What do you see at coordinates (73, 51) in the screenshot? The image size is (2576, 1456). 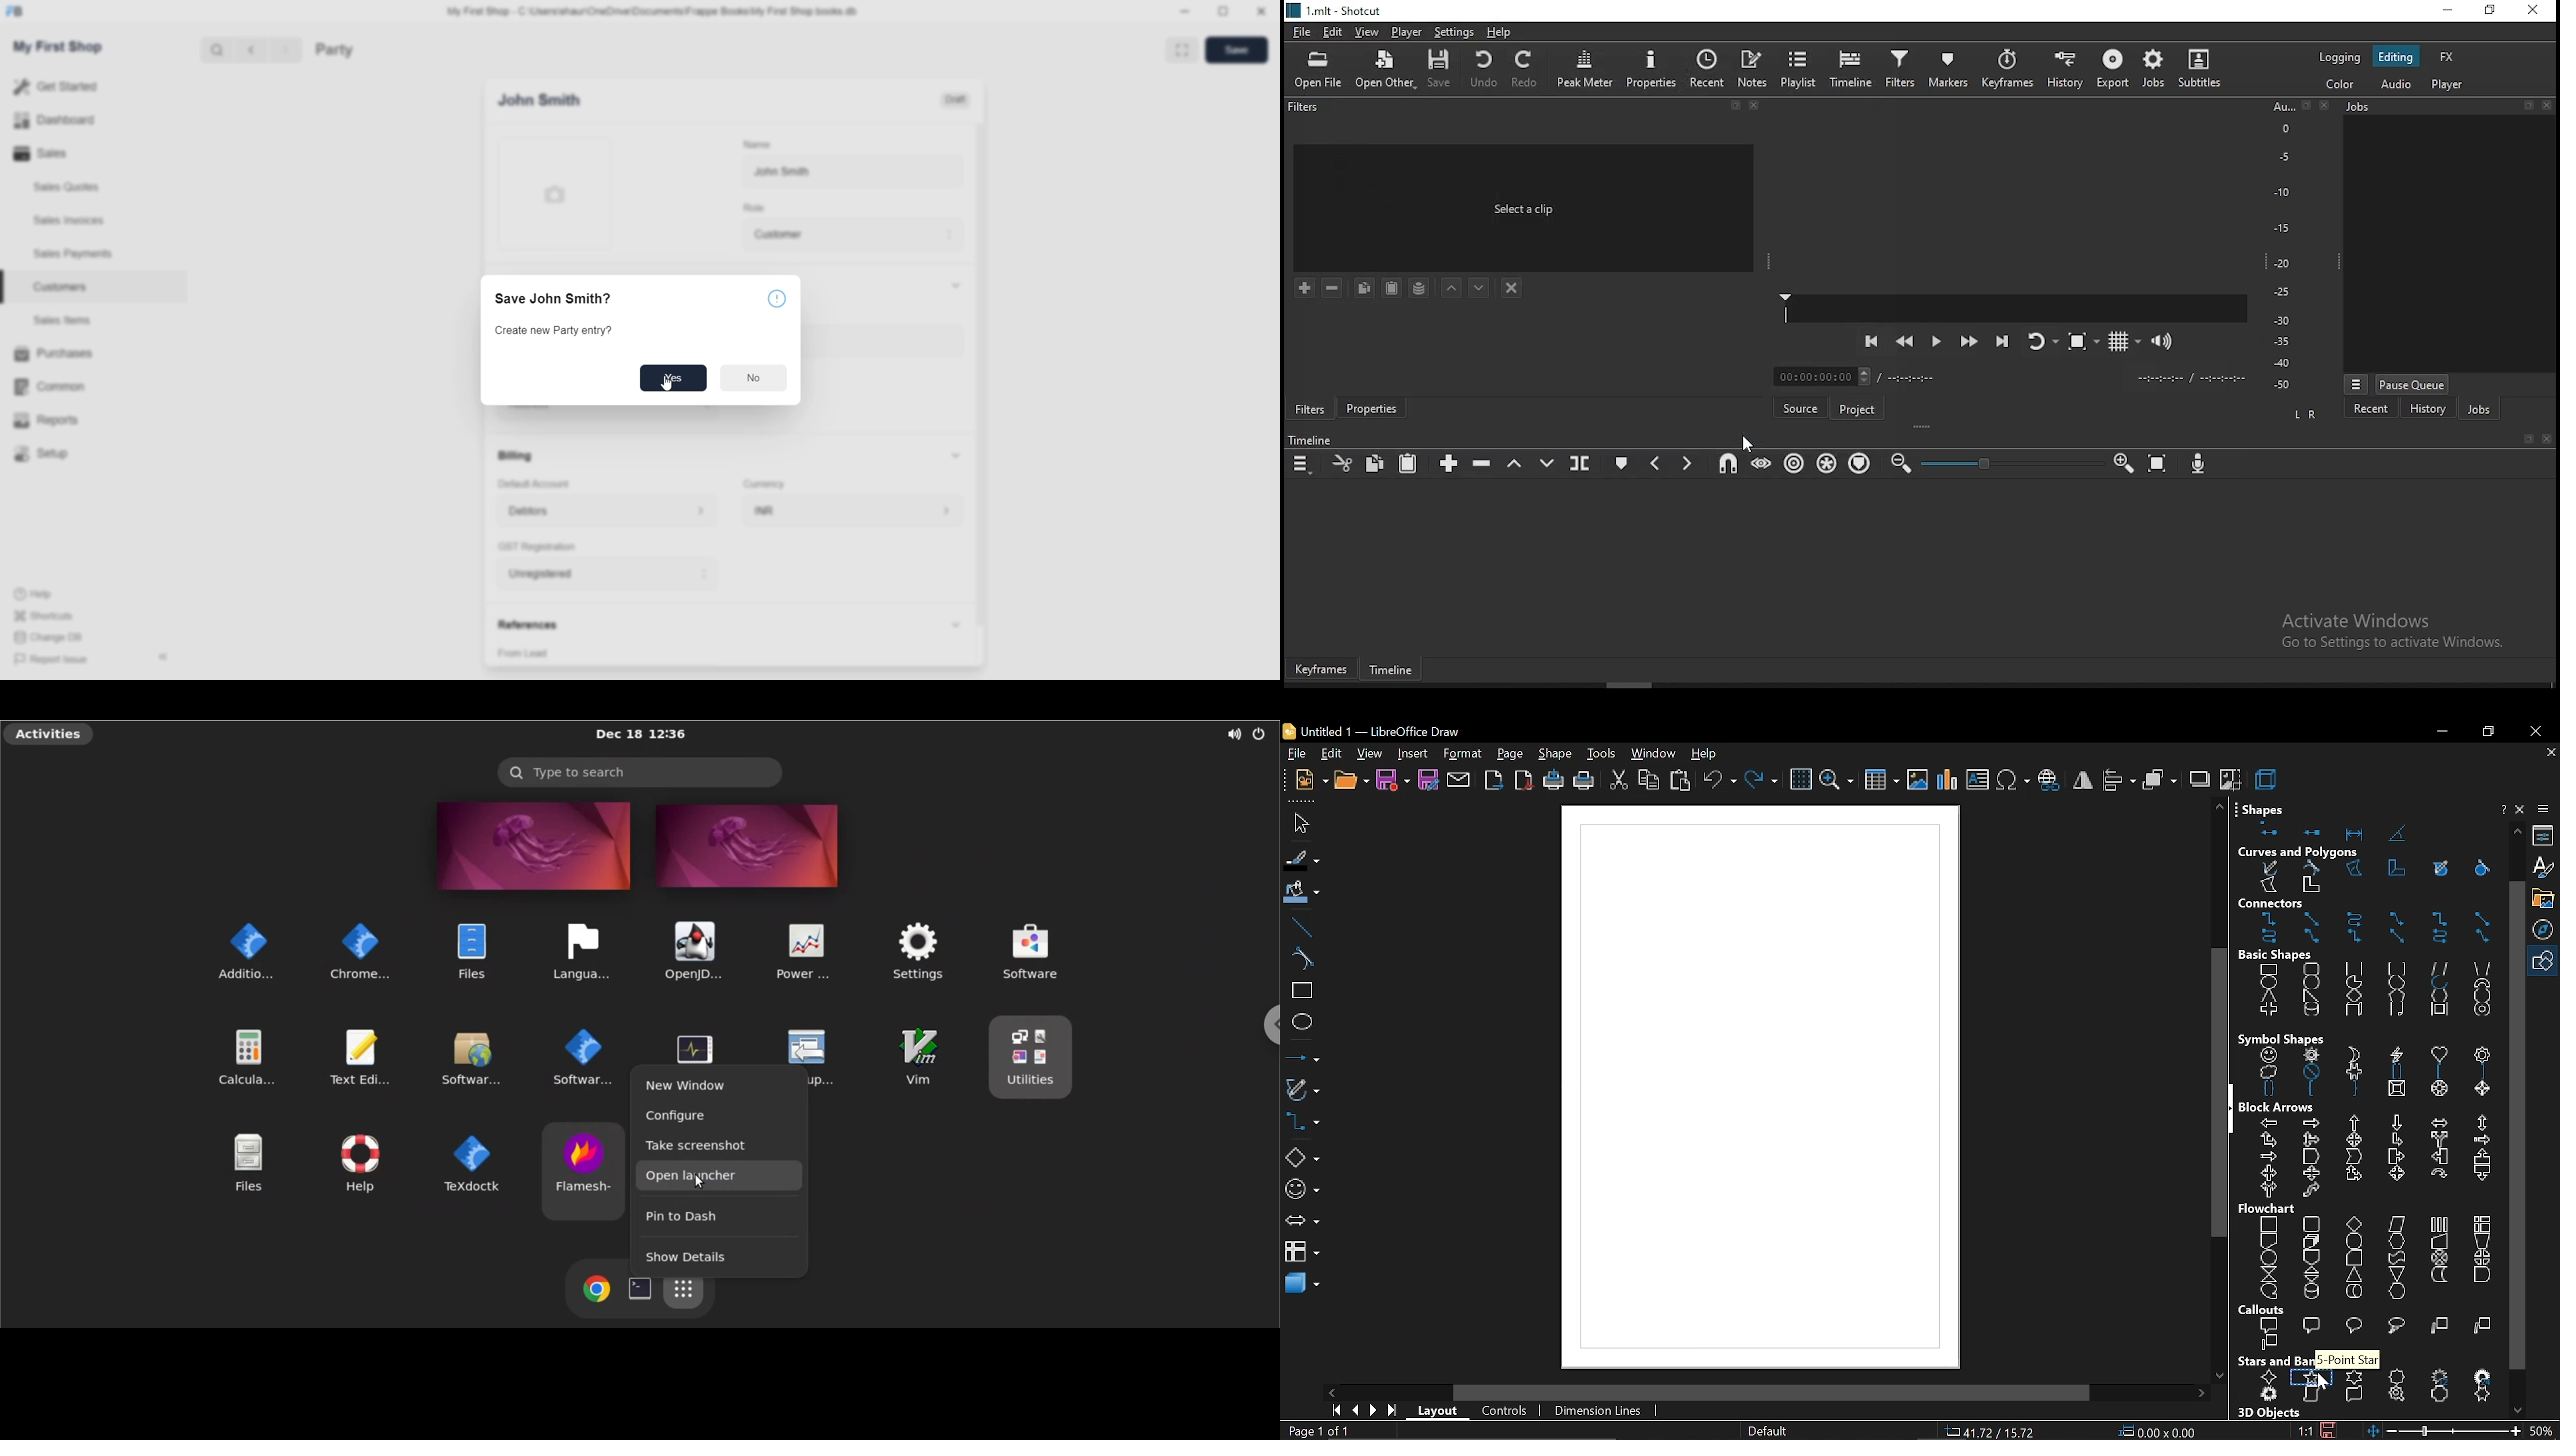 I see `My First Shop` at bounding box center [73, 51].